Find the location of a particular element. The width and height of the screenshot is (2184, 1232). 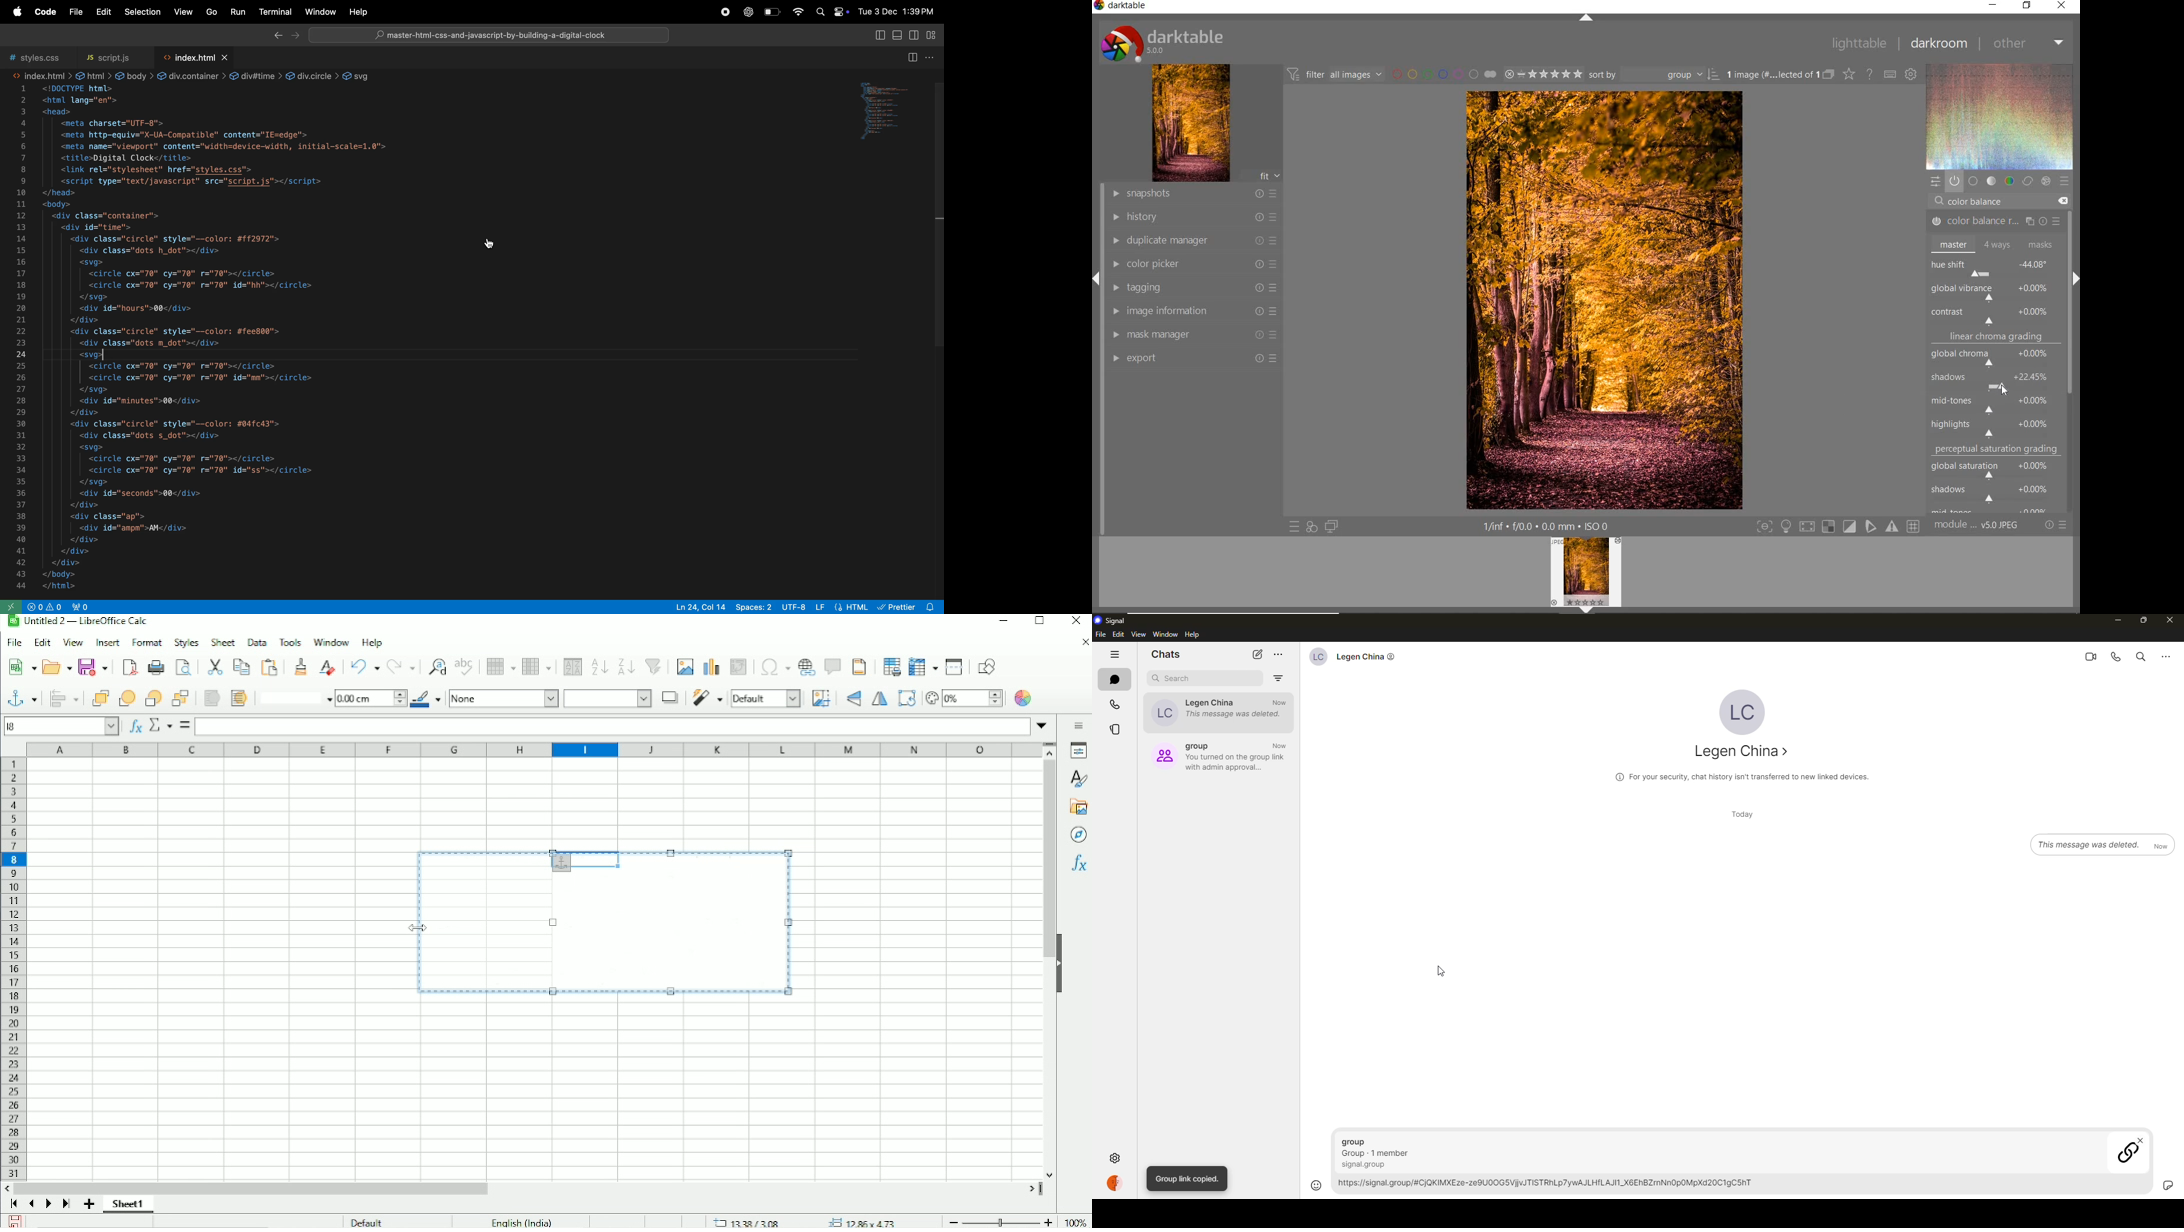

effect is located at coordinates (2046, 180).